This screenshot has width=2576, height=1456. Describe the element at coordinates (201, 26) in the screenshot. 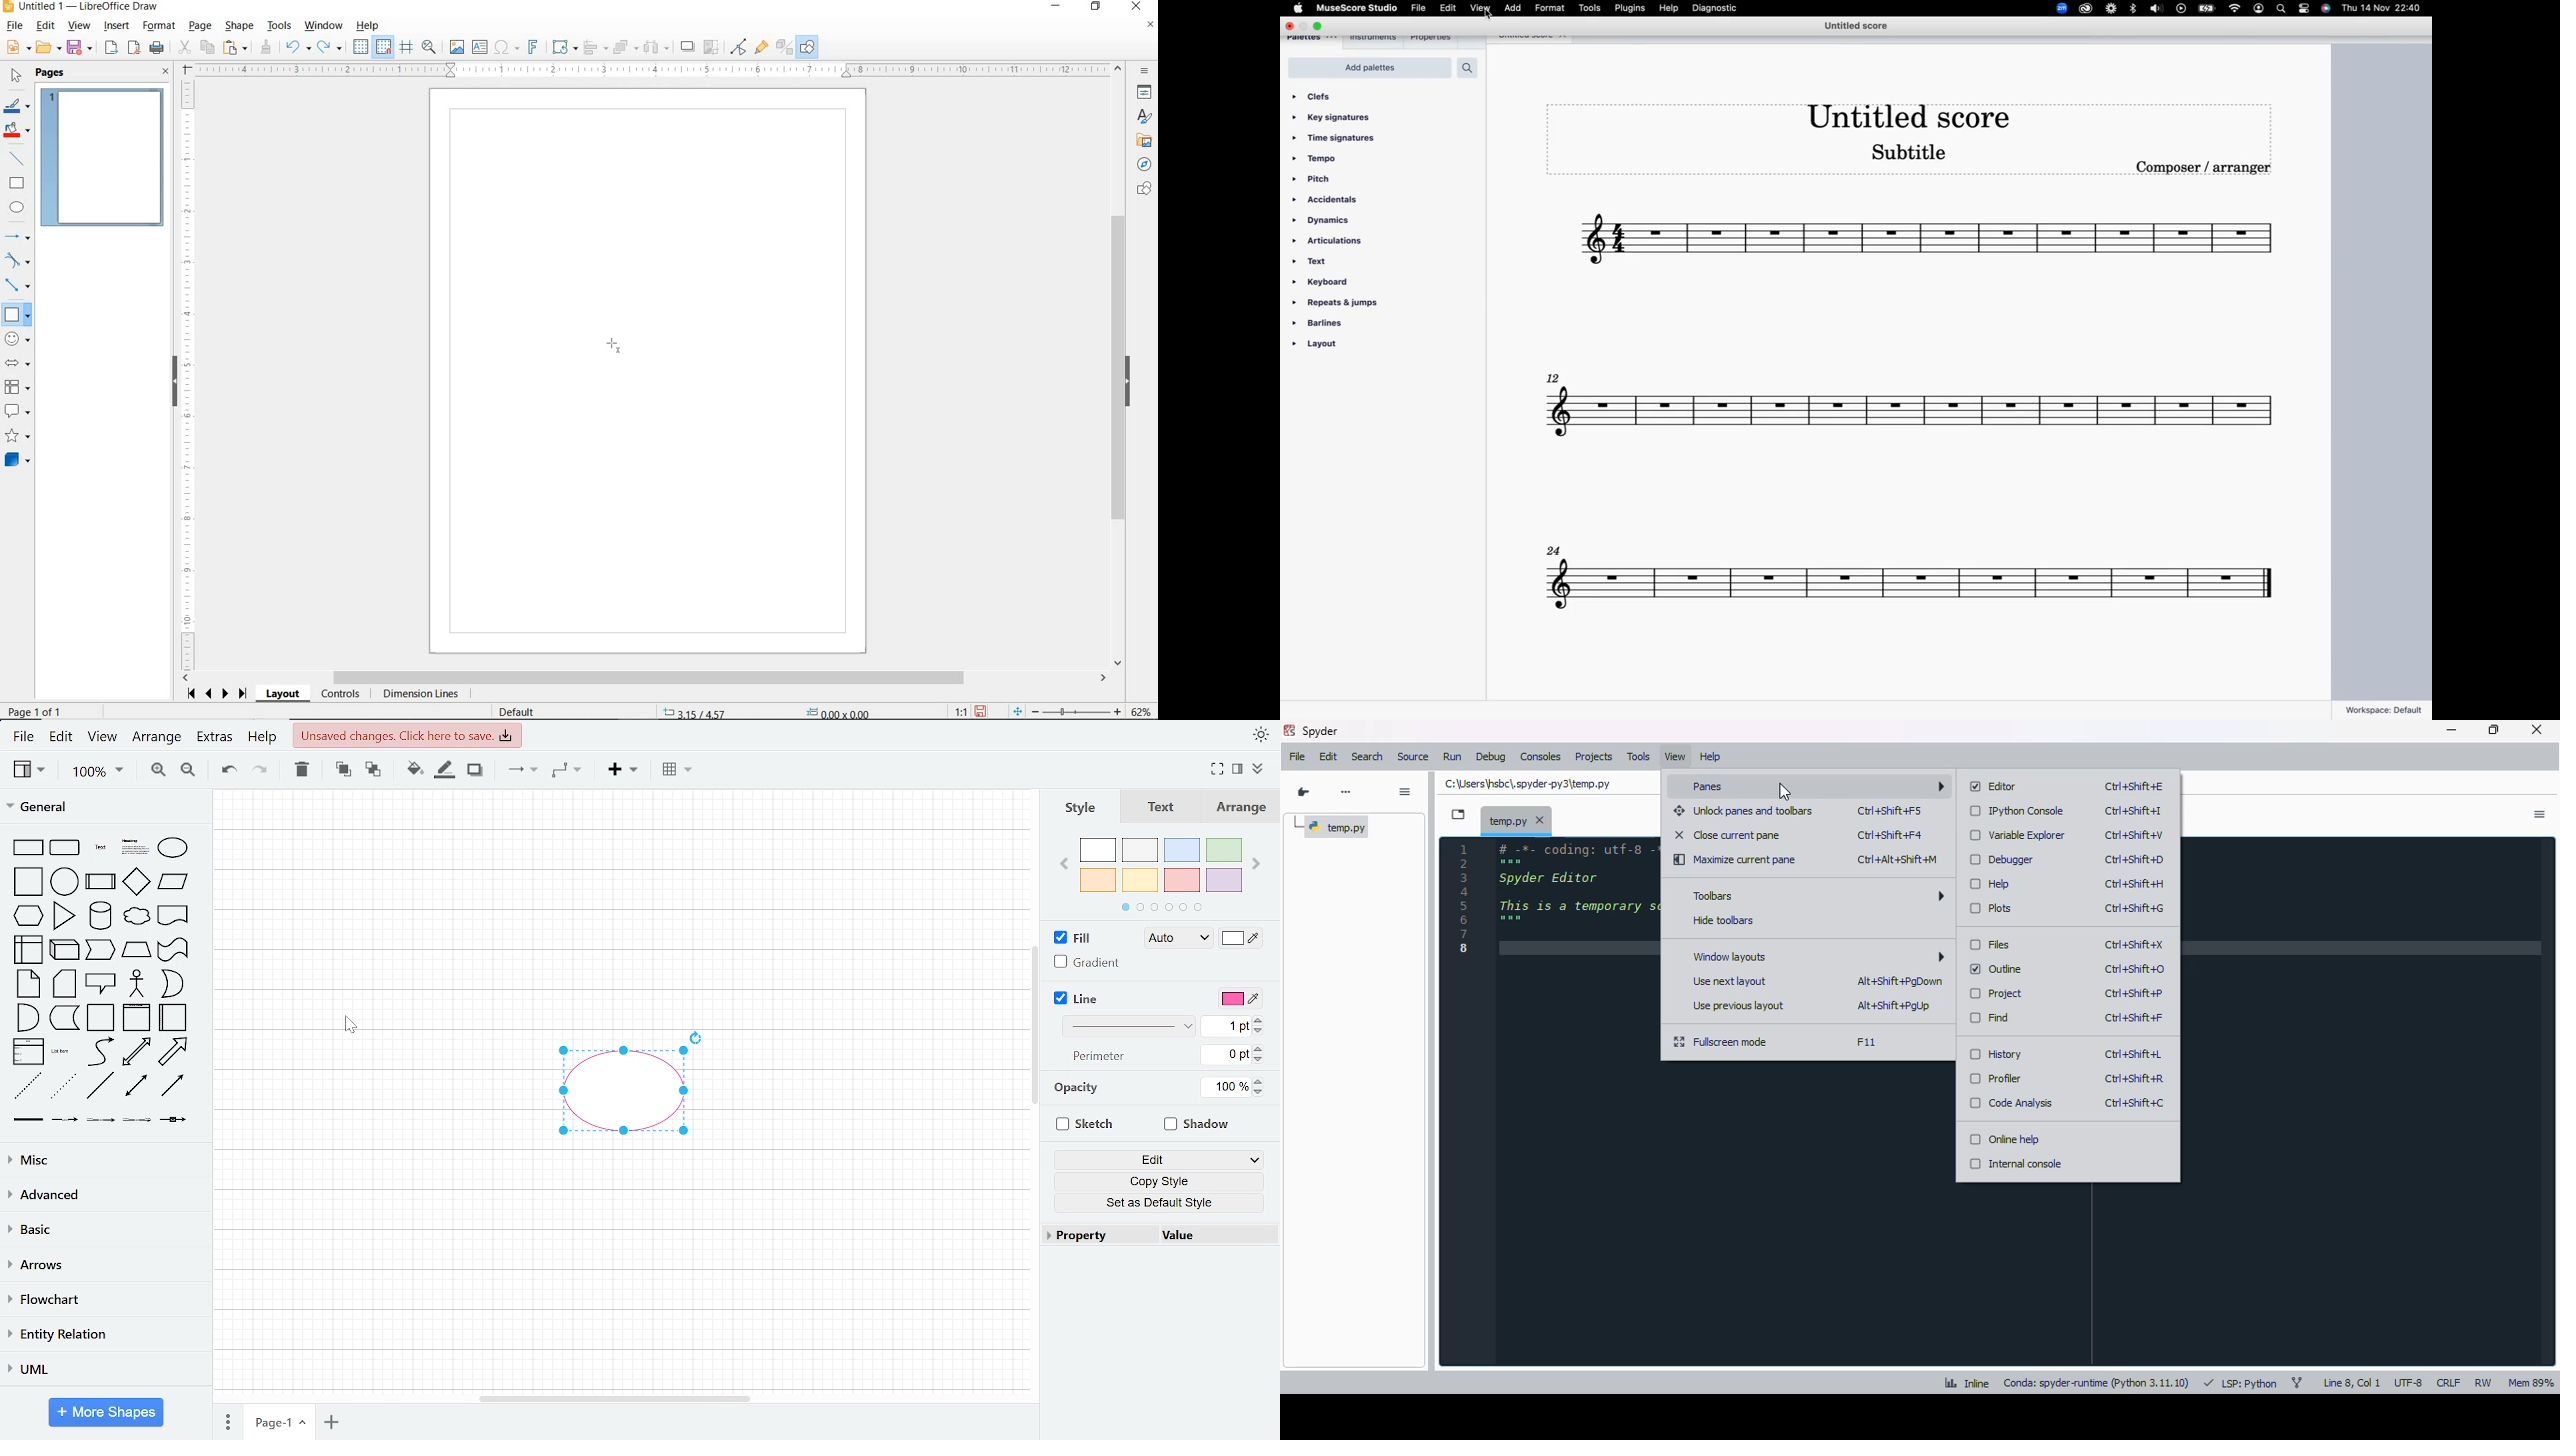

I see `PAGE` at that location.